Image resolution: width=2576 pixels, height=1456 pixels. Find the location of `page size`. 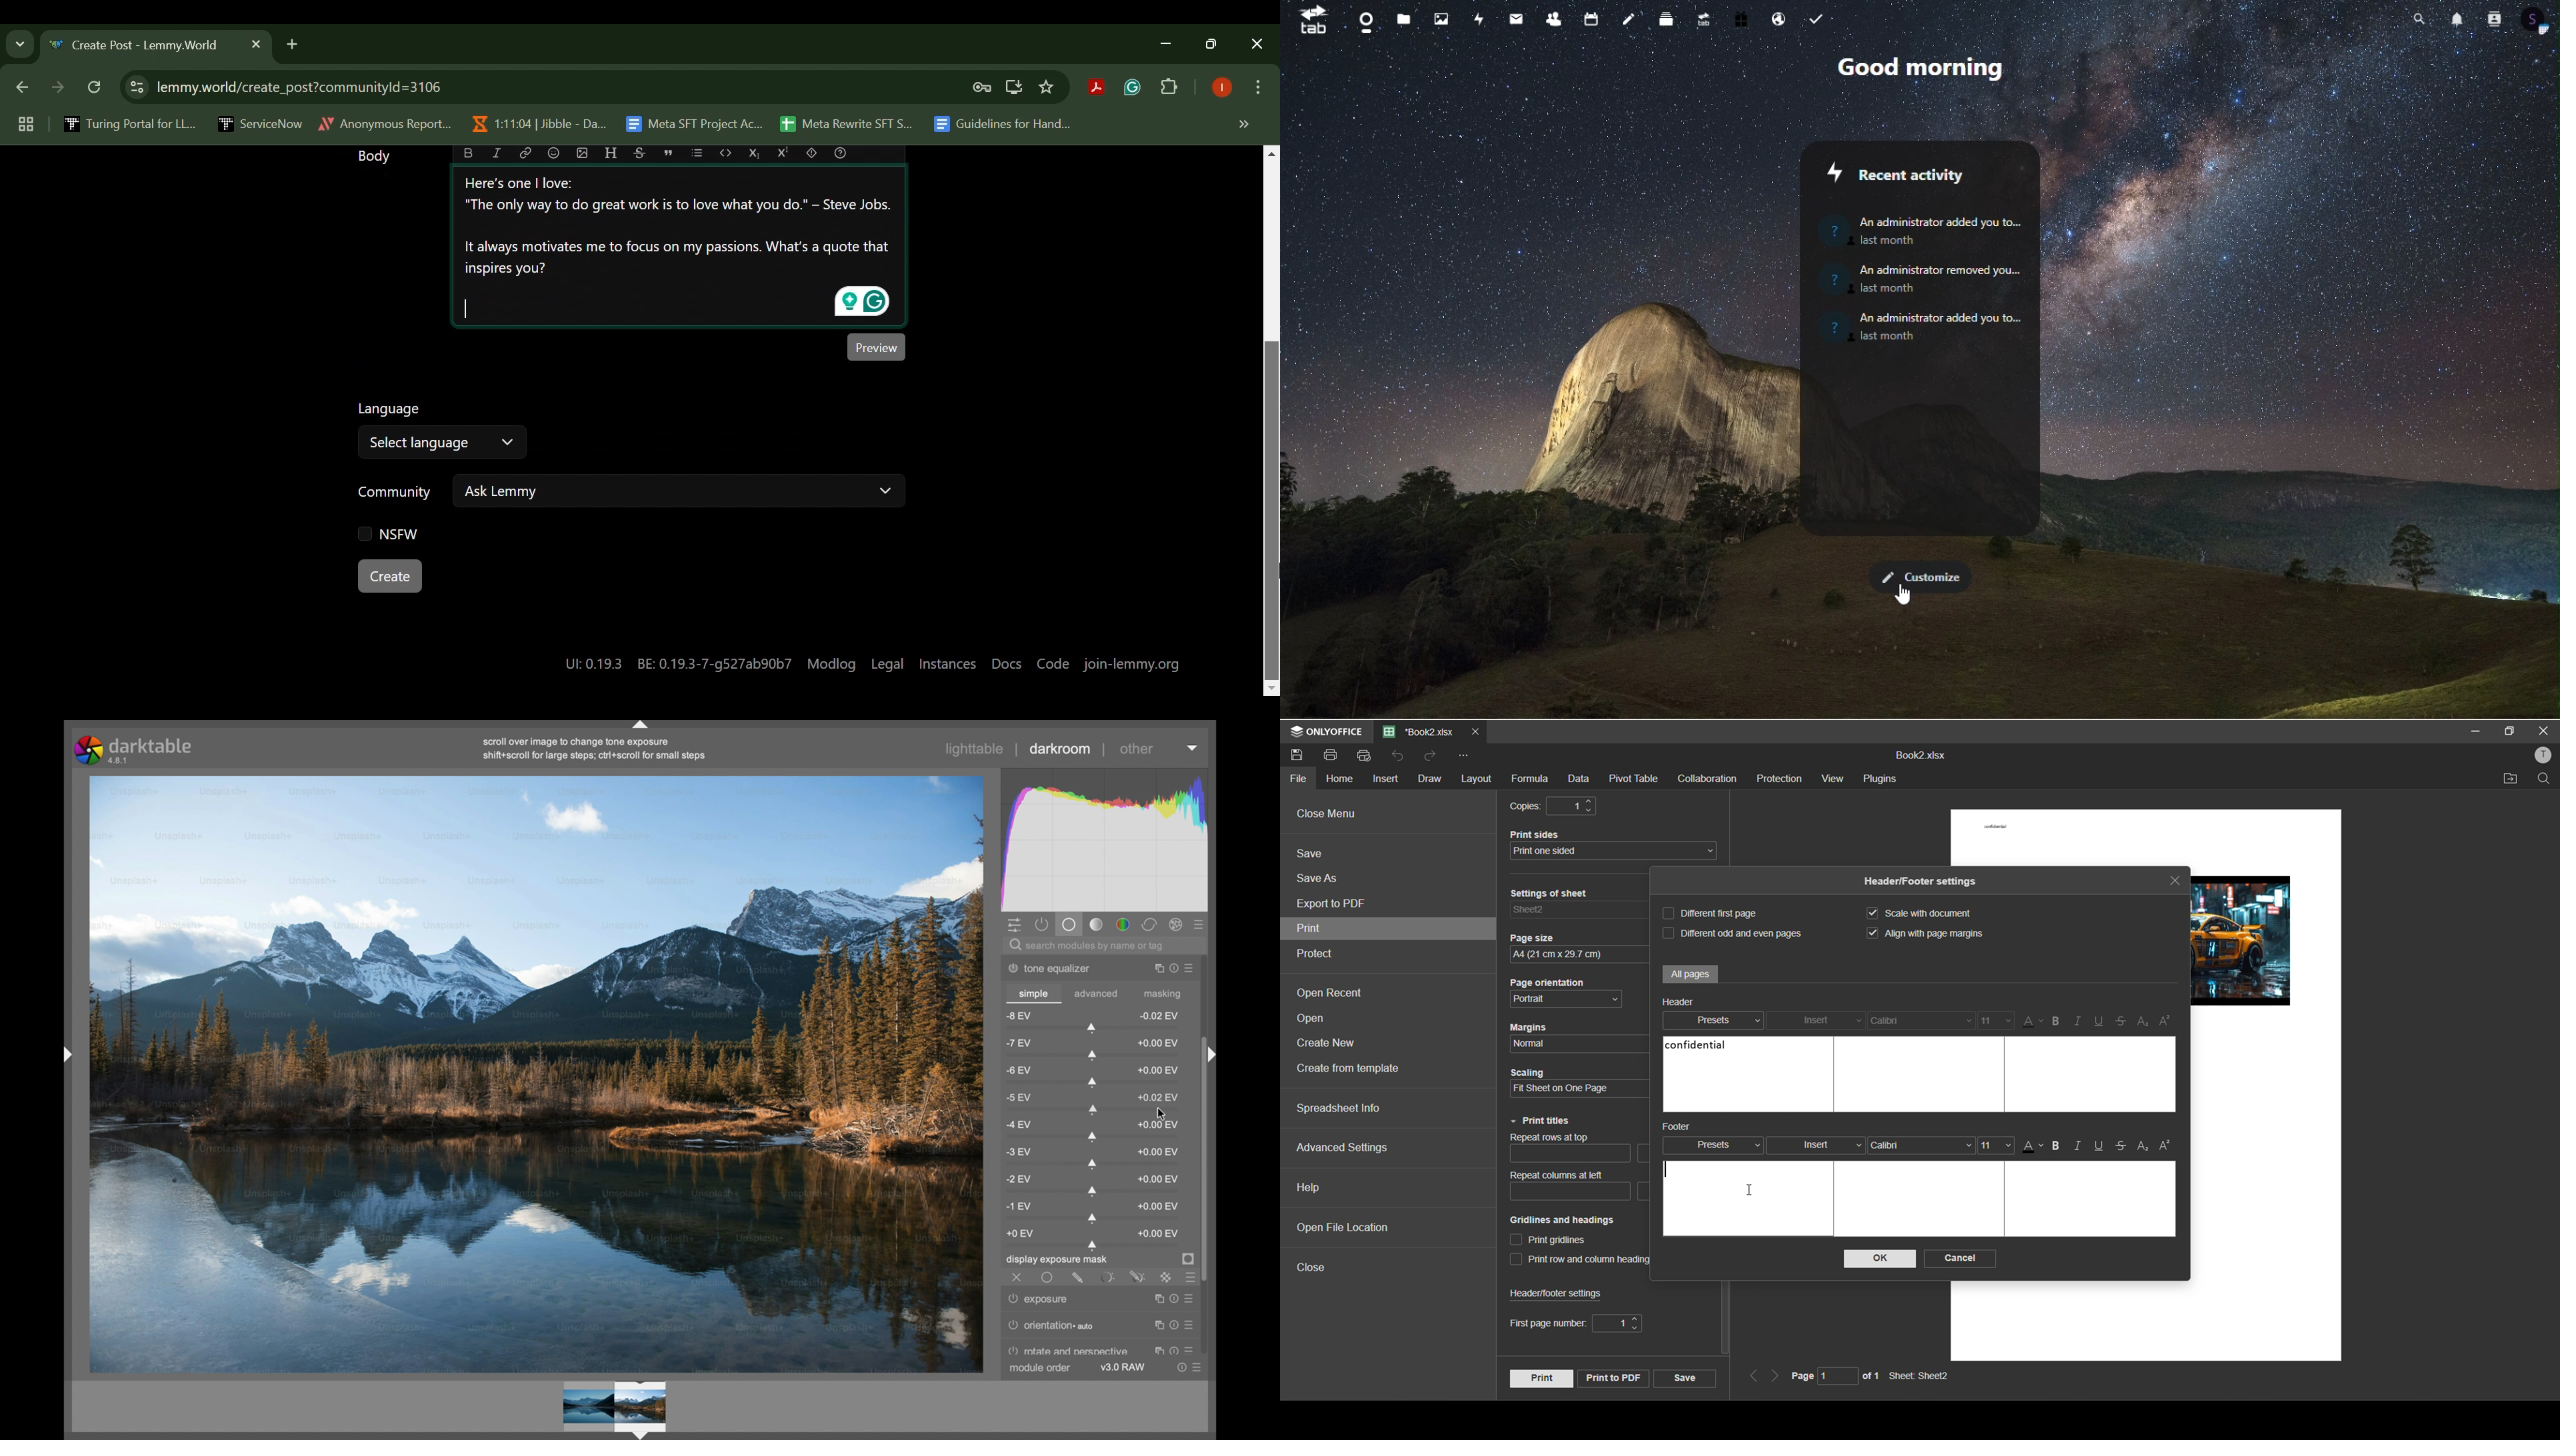

page size is located at coordinates (1577, 955).